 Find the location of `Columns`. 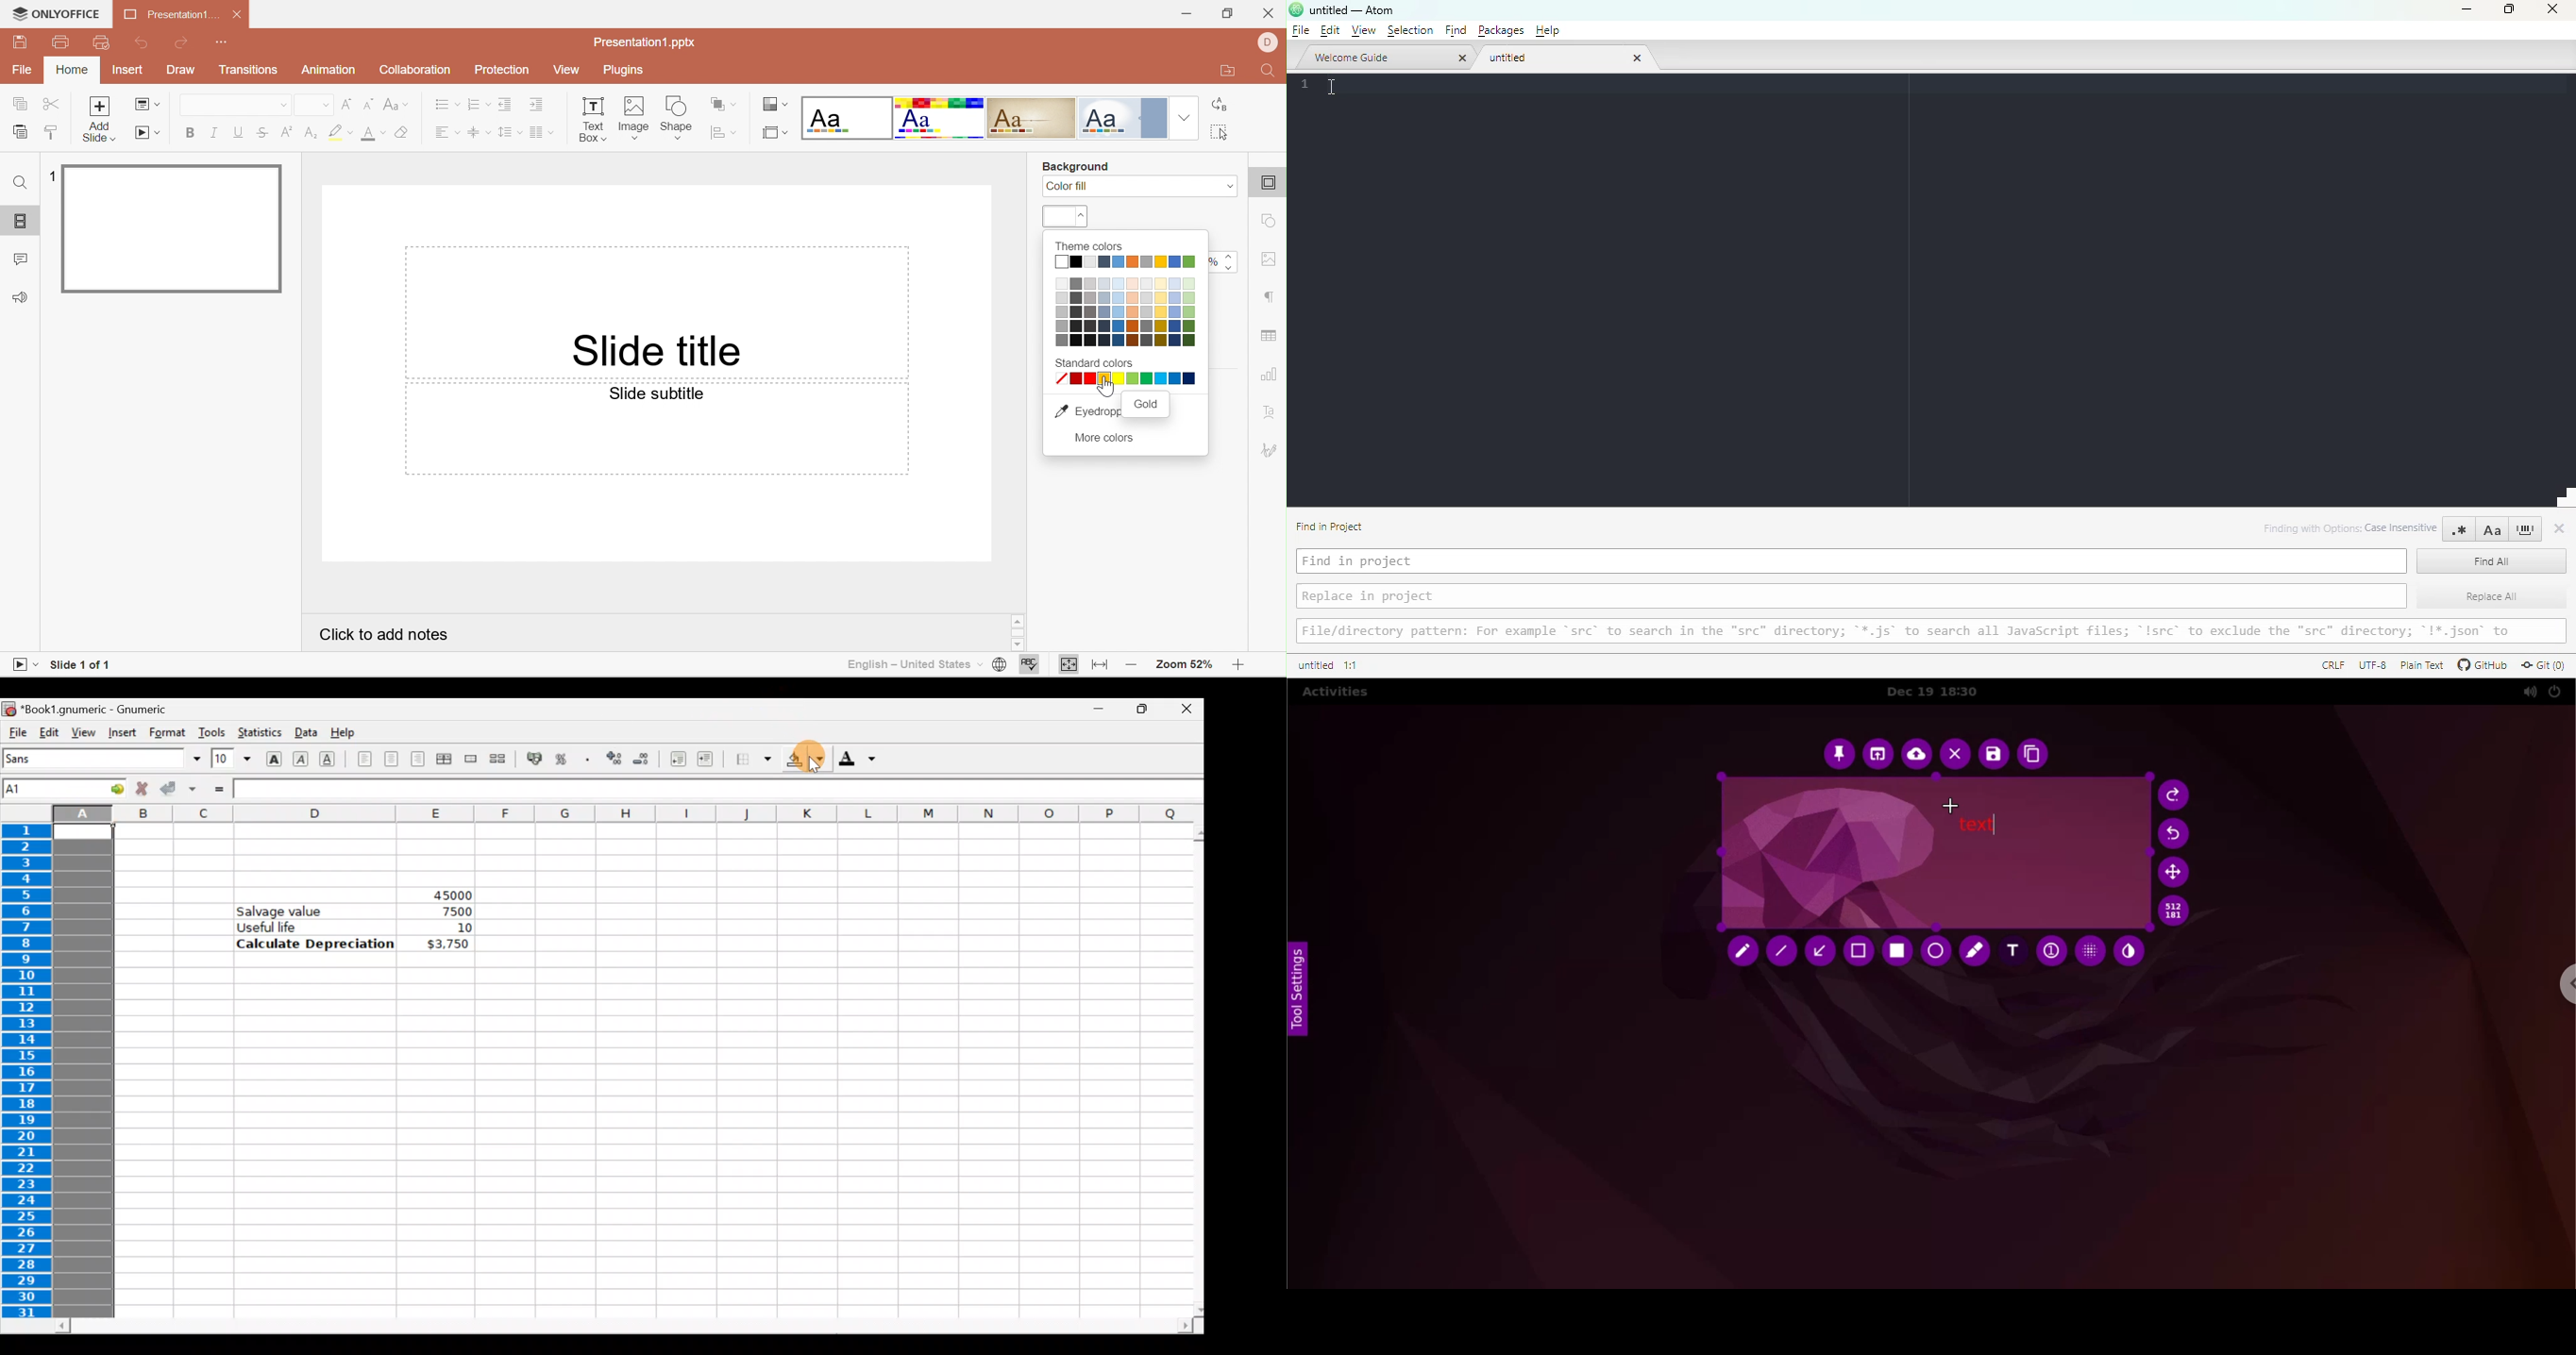

Columns is located at coordinates (602, 814).